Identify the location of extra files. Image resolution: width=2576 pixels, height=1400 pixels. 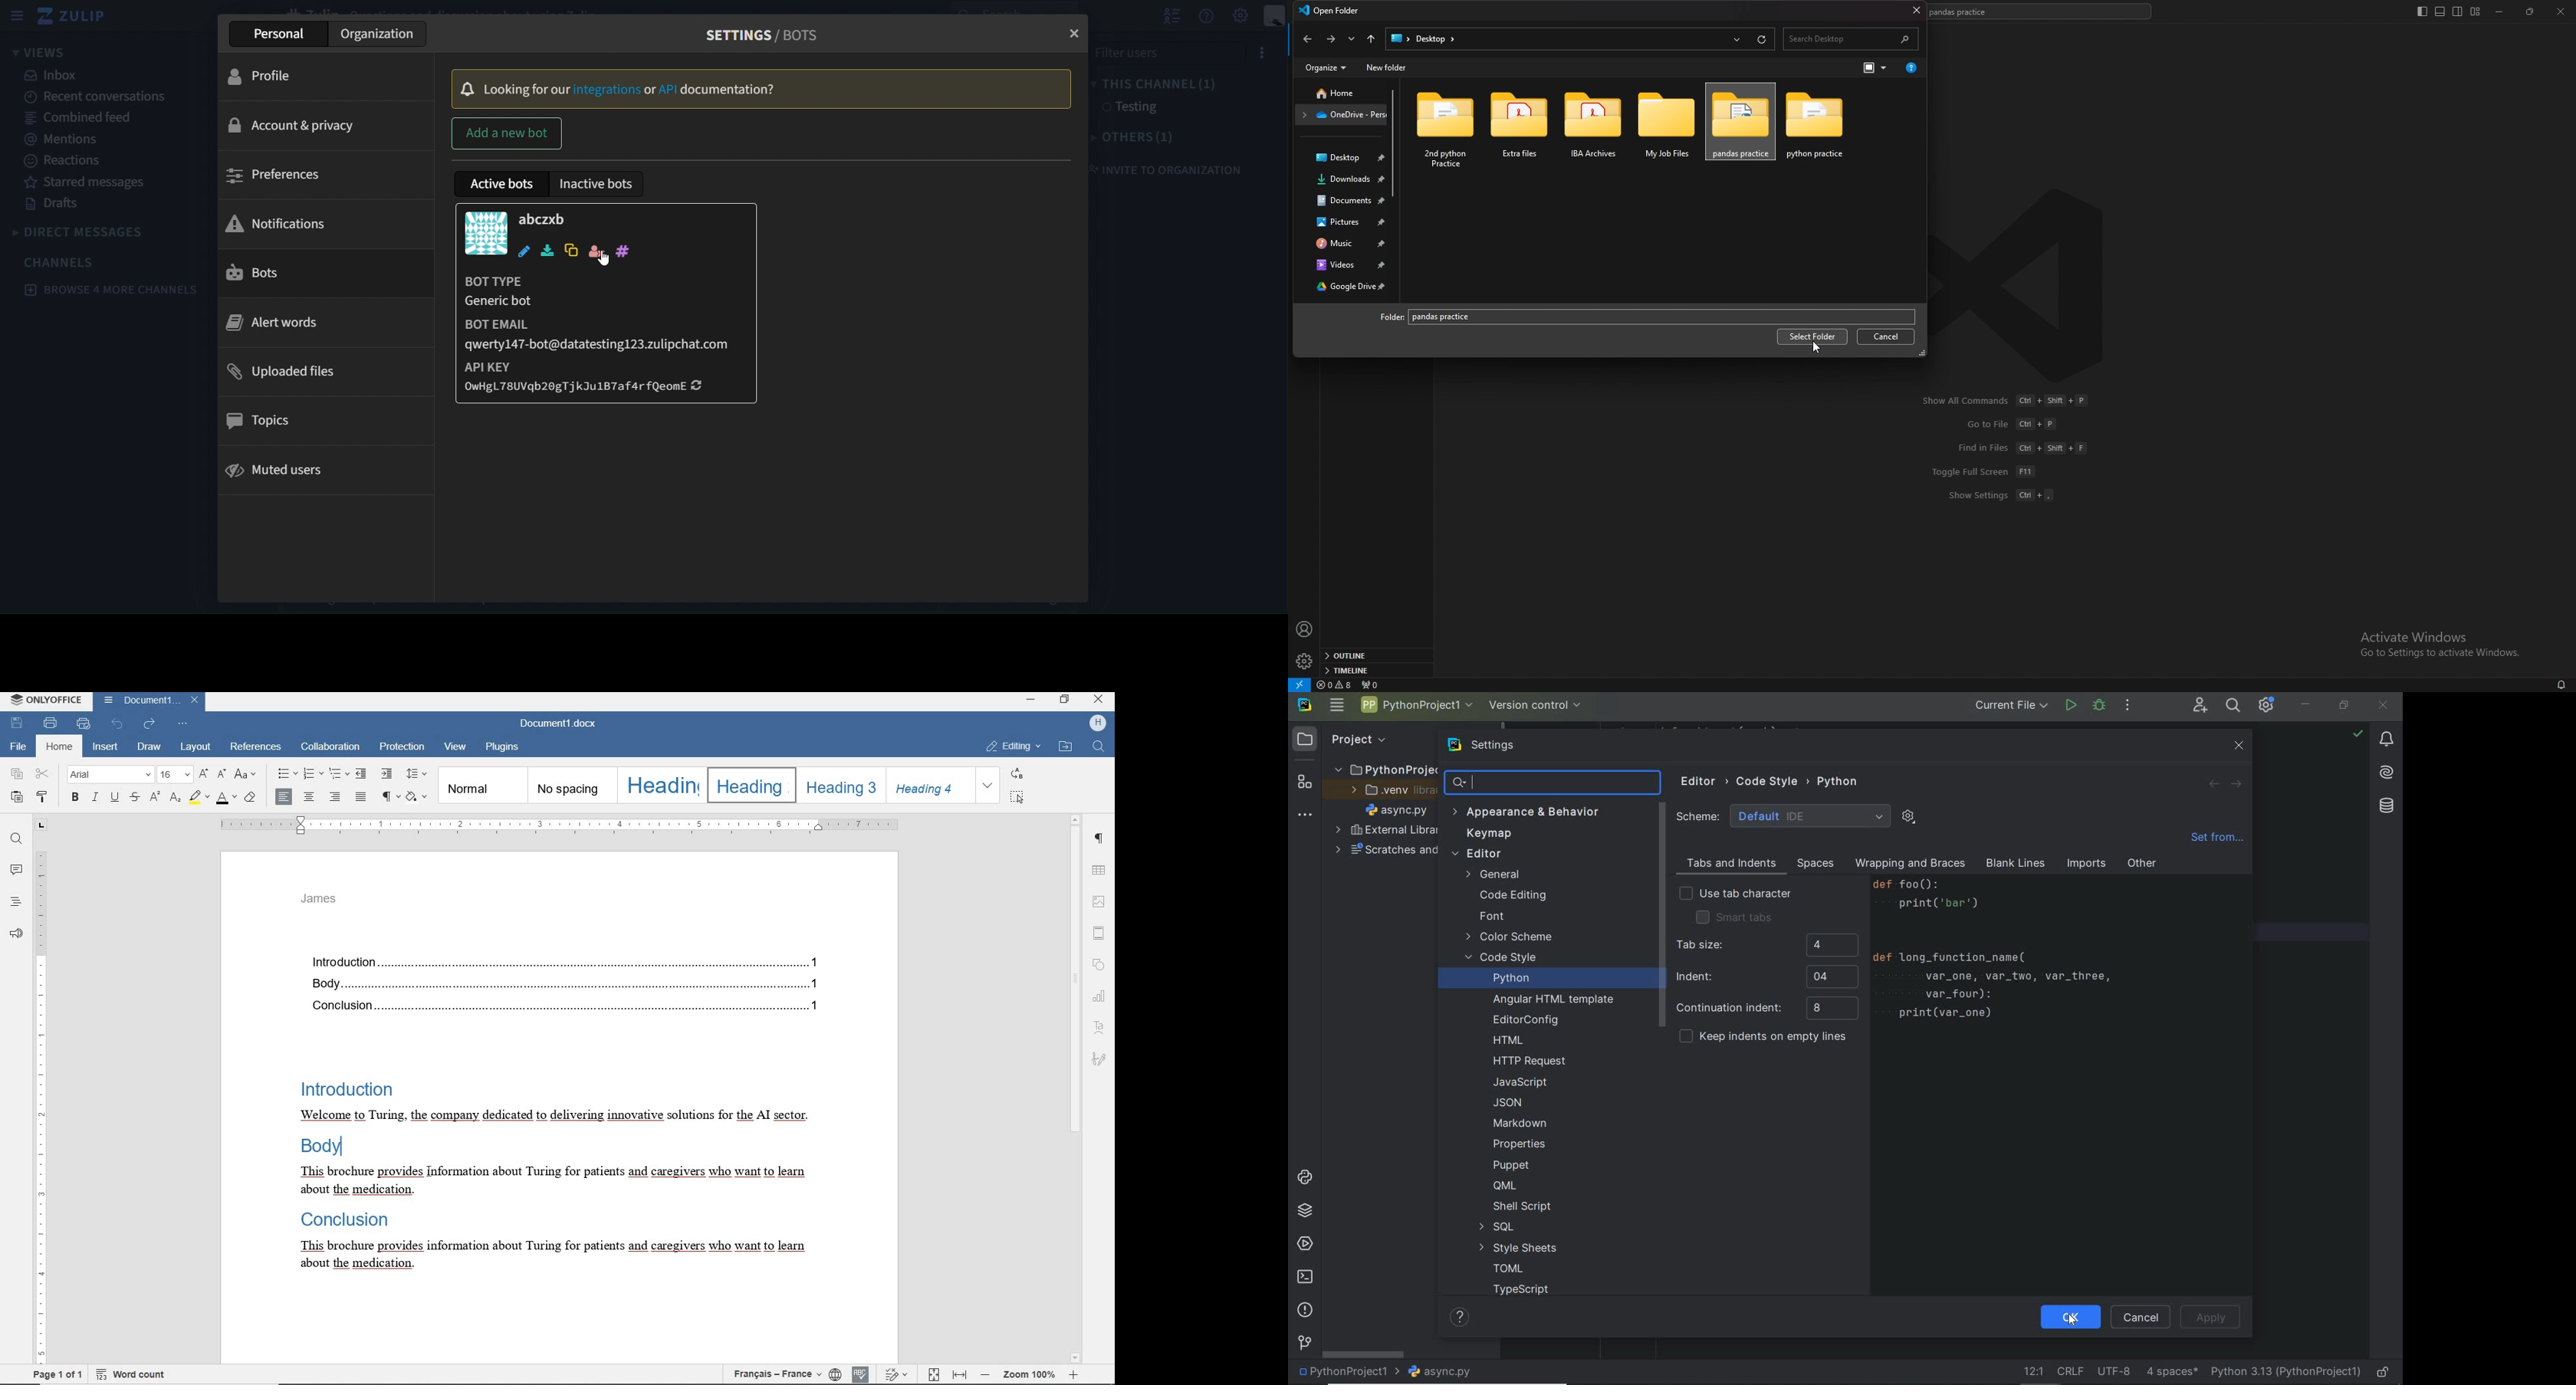
(1511, 131).